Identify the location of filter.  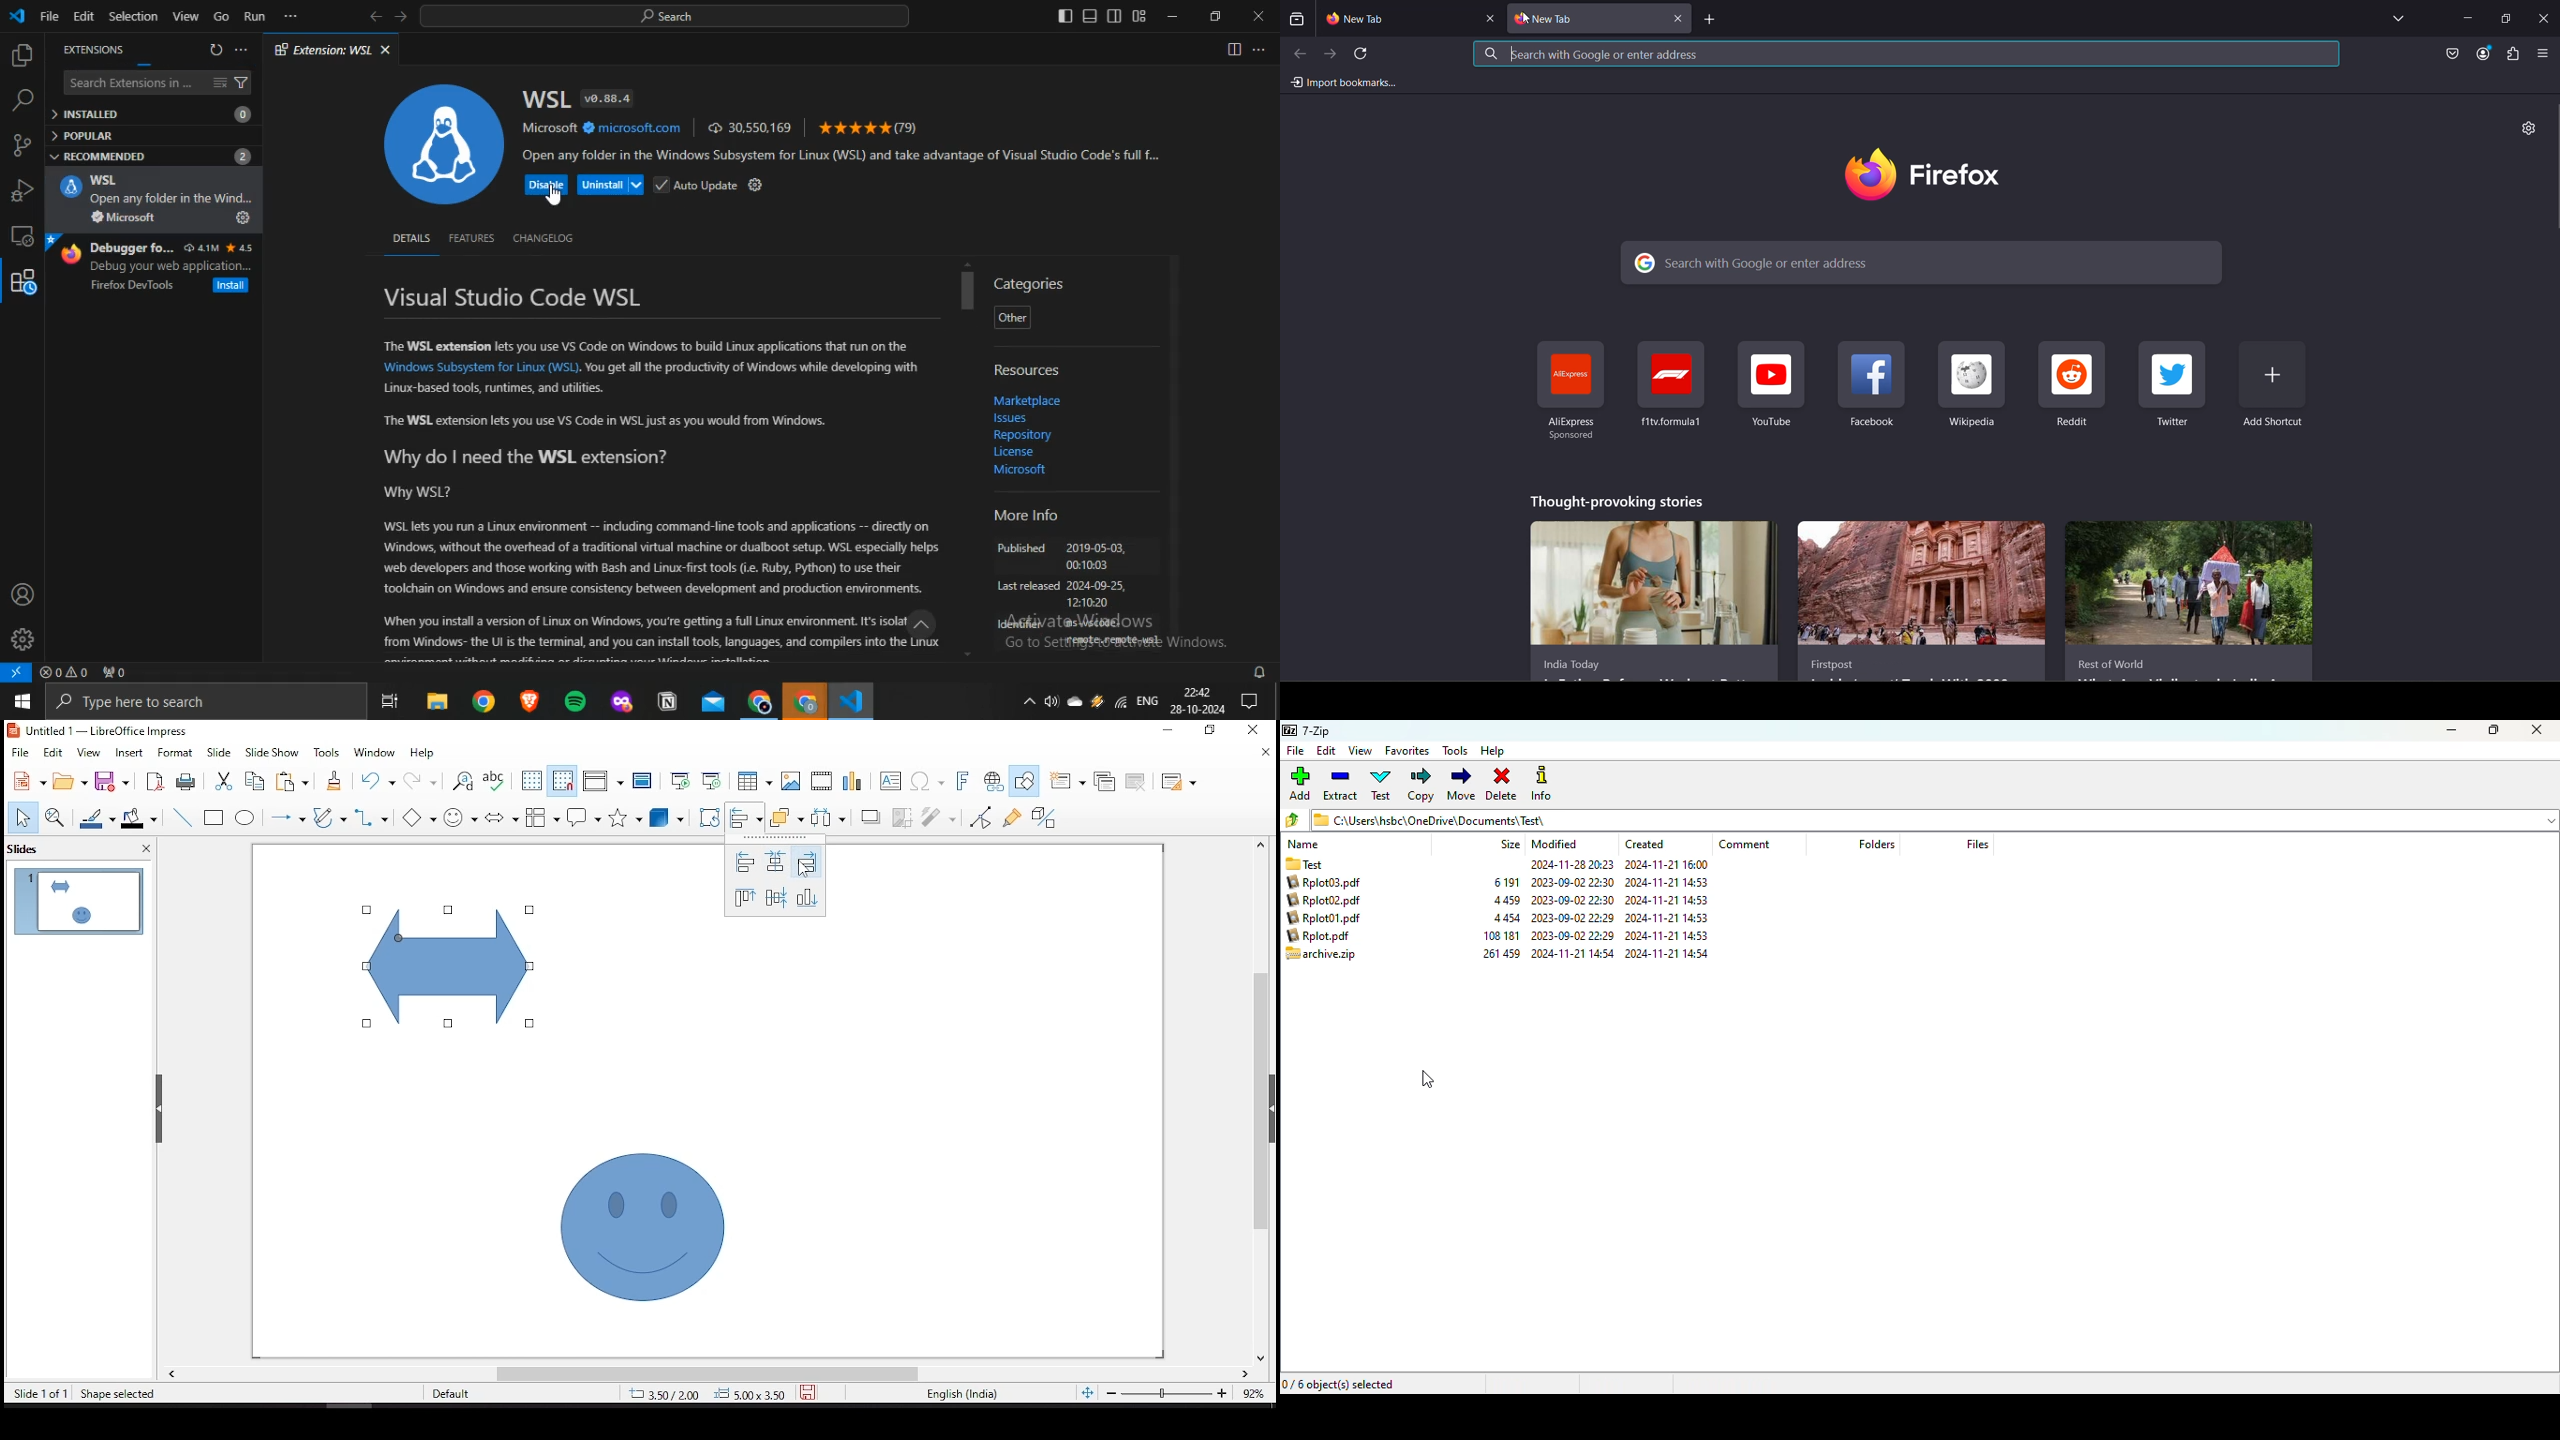
(242, 83).